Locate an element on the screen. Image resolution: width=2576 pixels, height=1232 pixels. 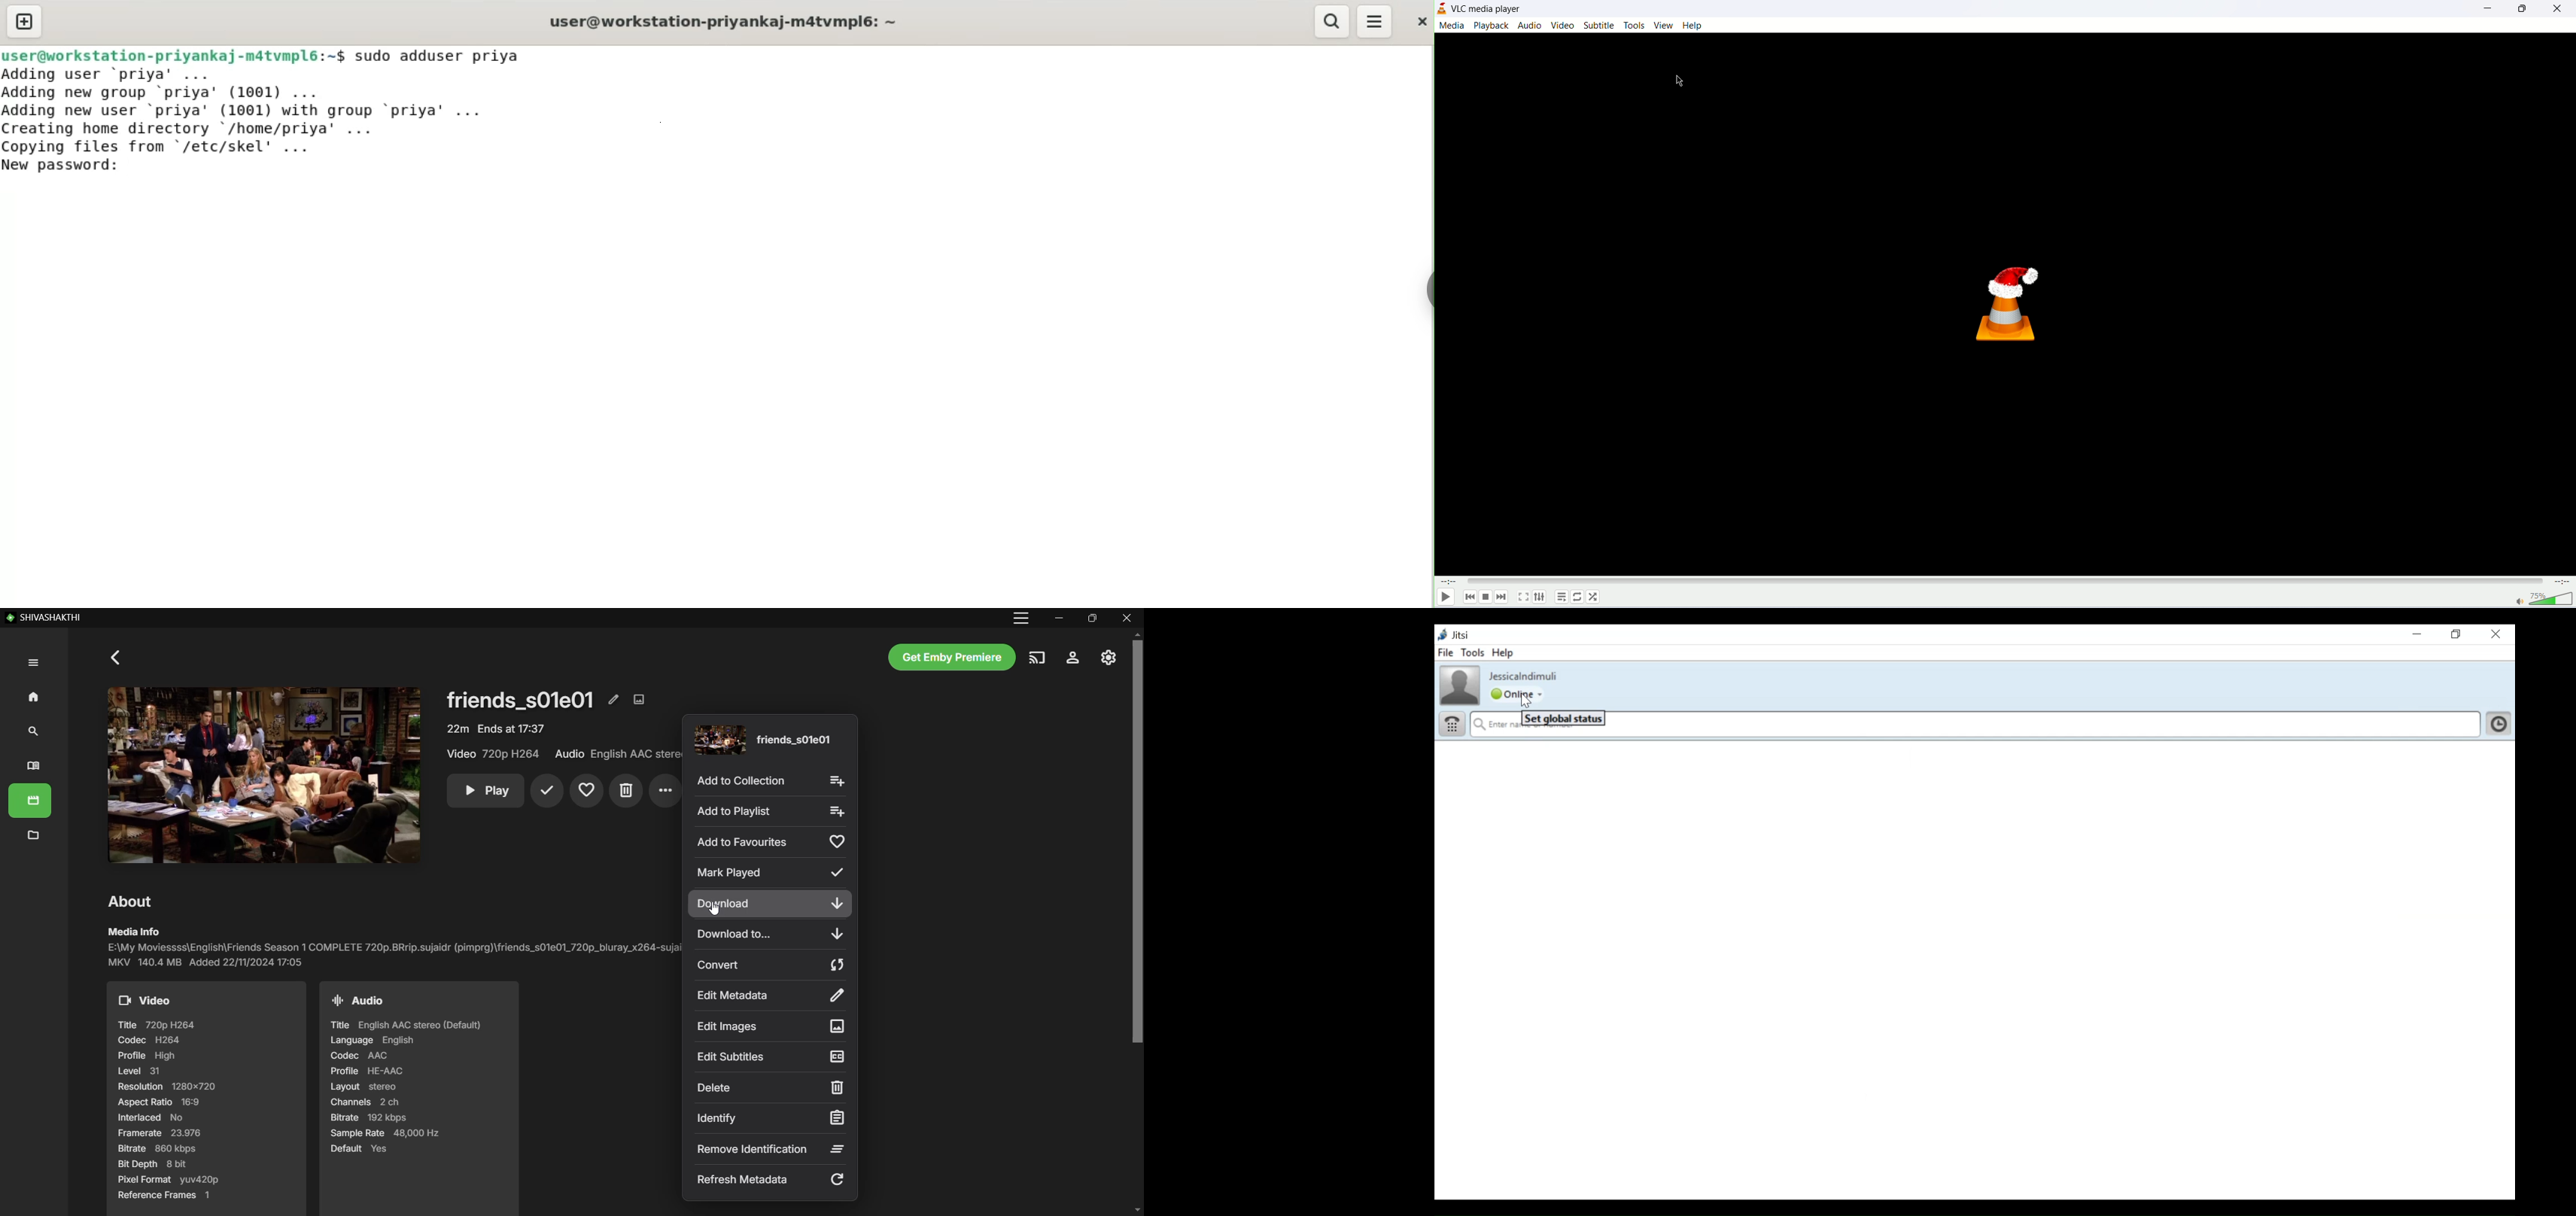
Video Details is located at coordinates (497, 728).